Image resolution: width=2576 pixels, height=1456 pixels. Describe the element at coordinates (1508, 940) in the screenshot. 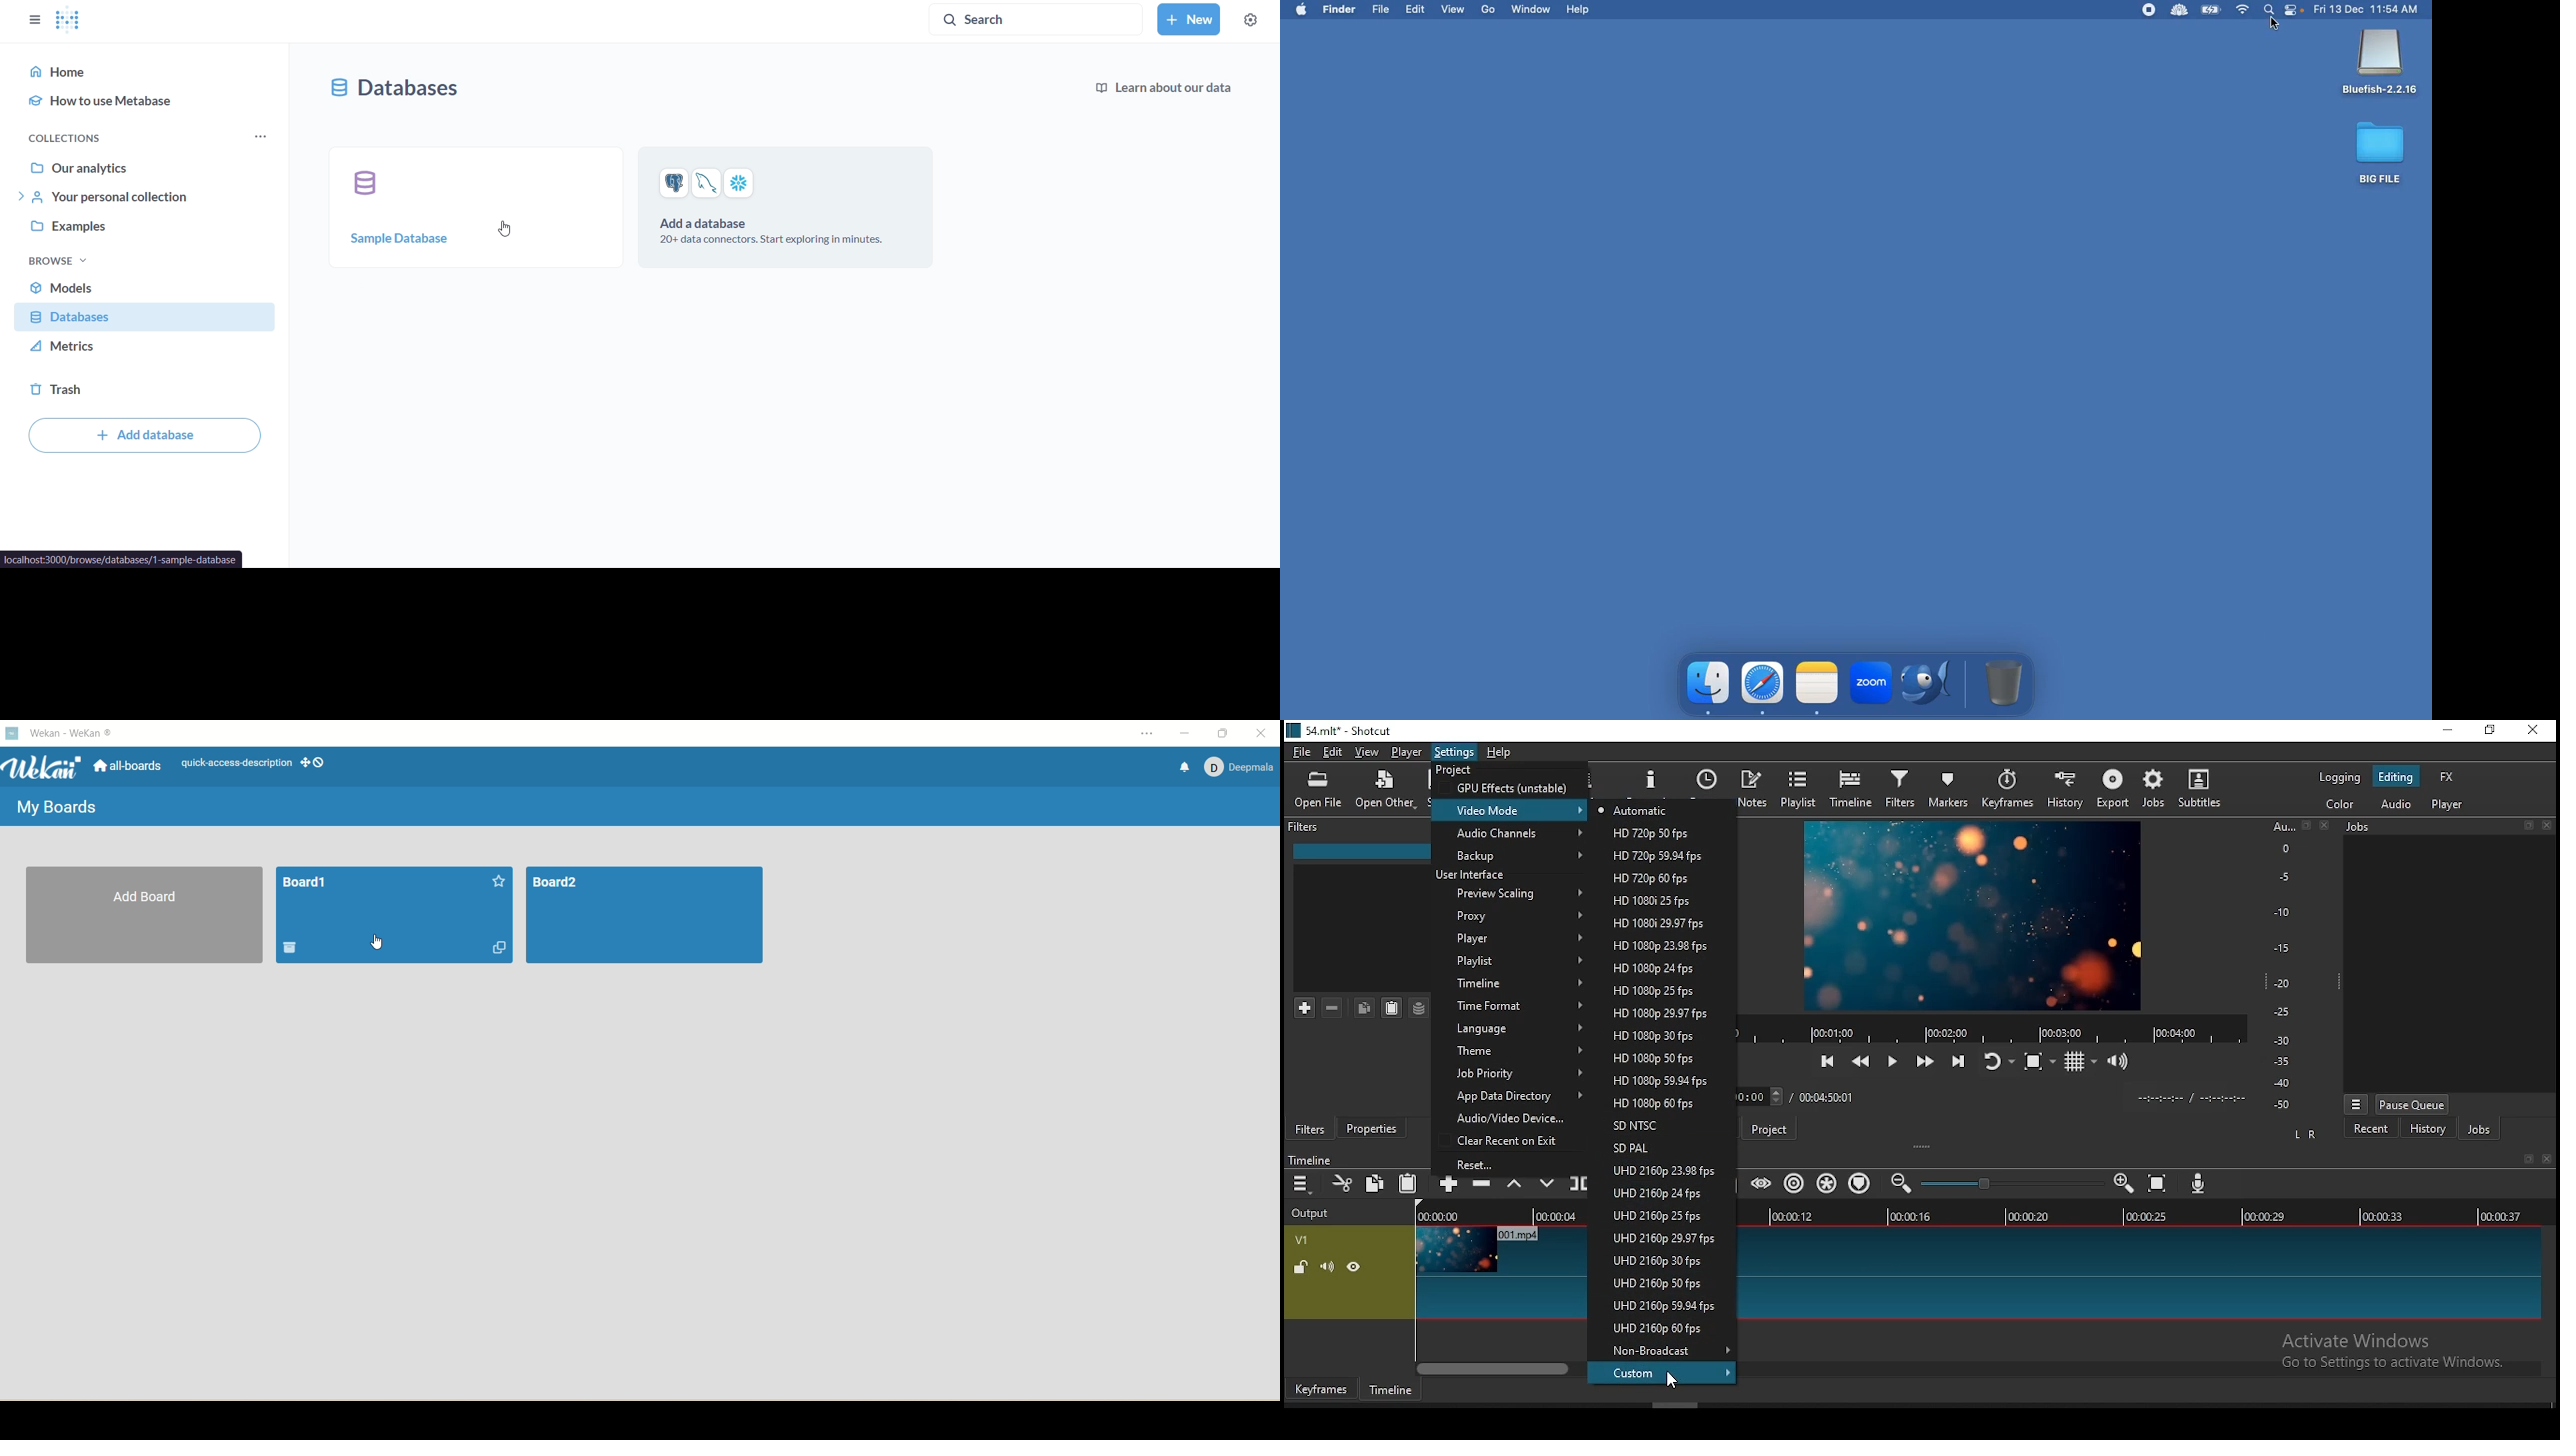

I see `player` at that location.